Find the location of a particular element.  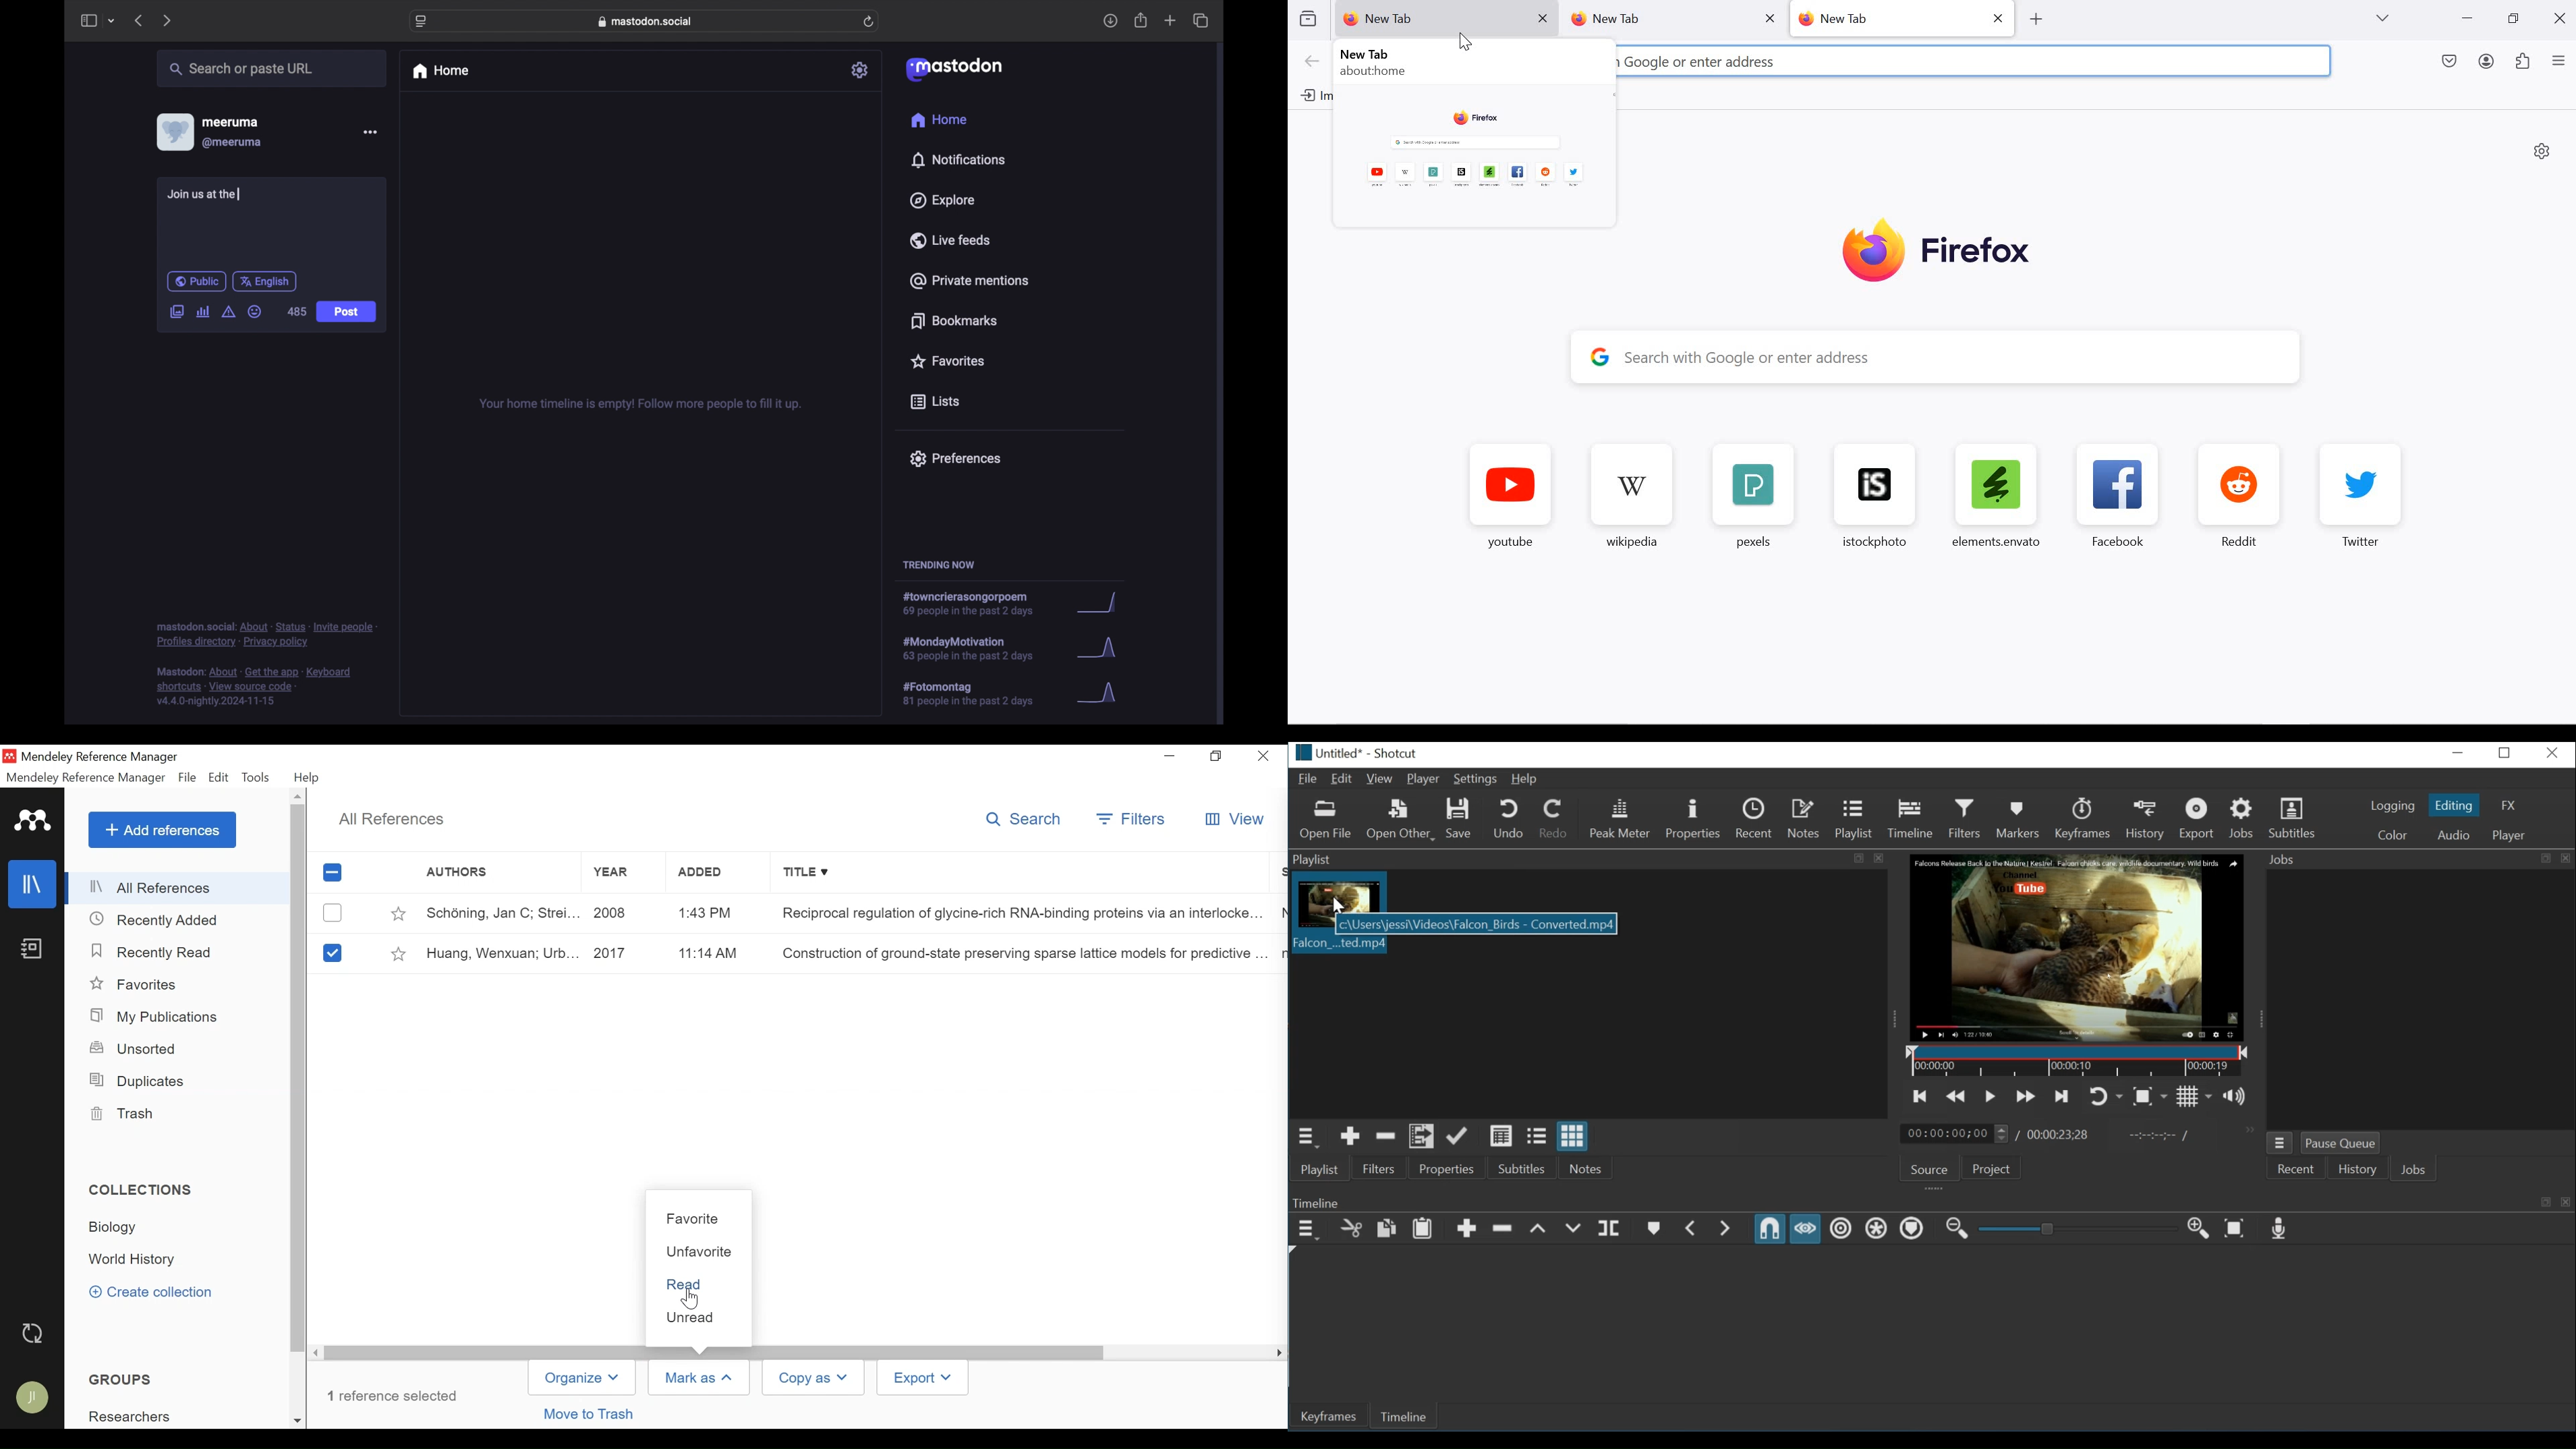

Paste is located at coordinates (1422, 1229).